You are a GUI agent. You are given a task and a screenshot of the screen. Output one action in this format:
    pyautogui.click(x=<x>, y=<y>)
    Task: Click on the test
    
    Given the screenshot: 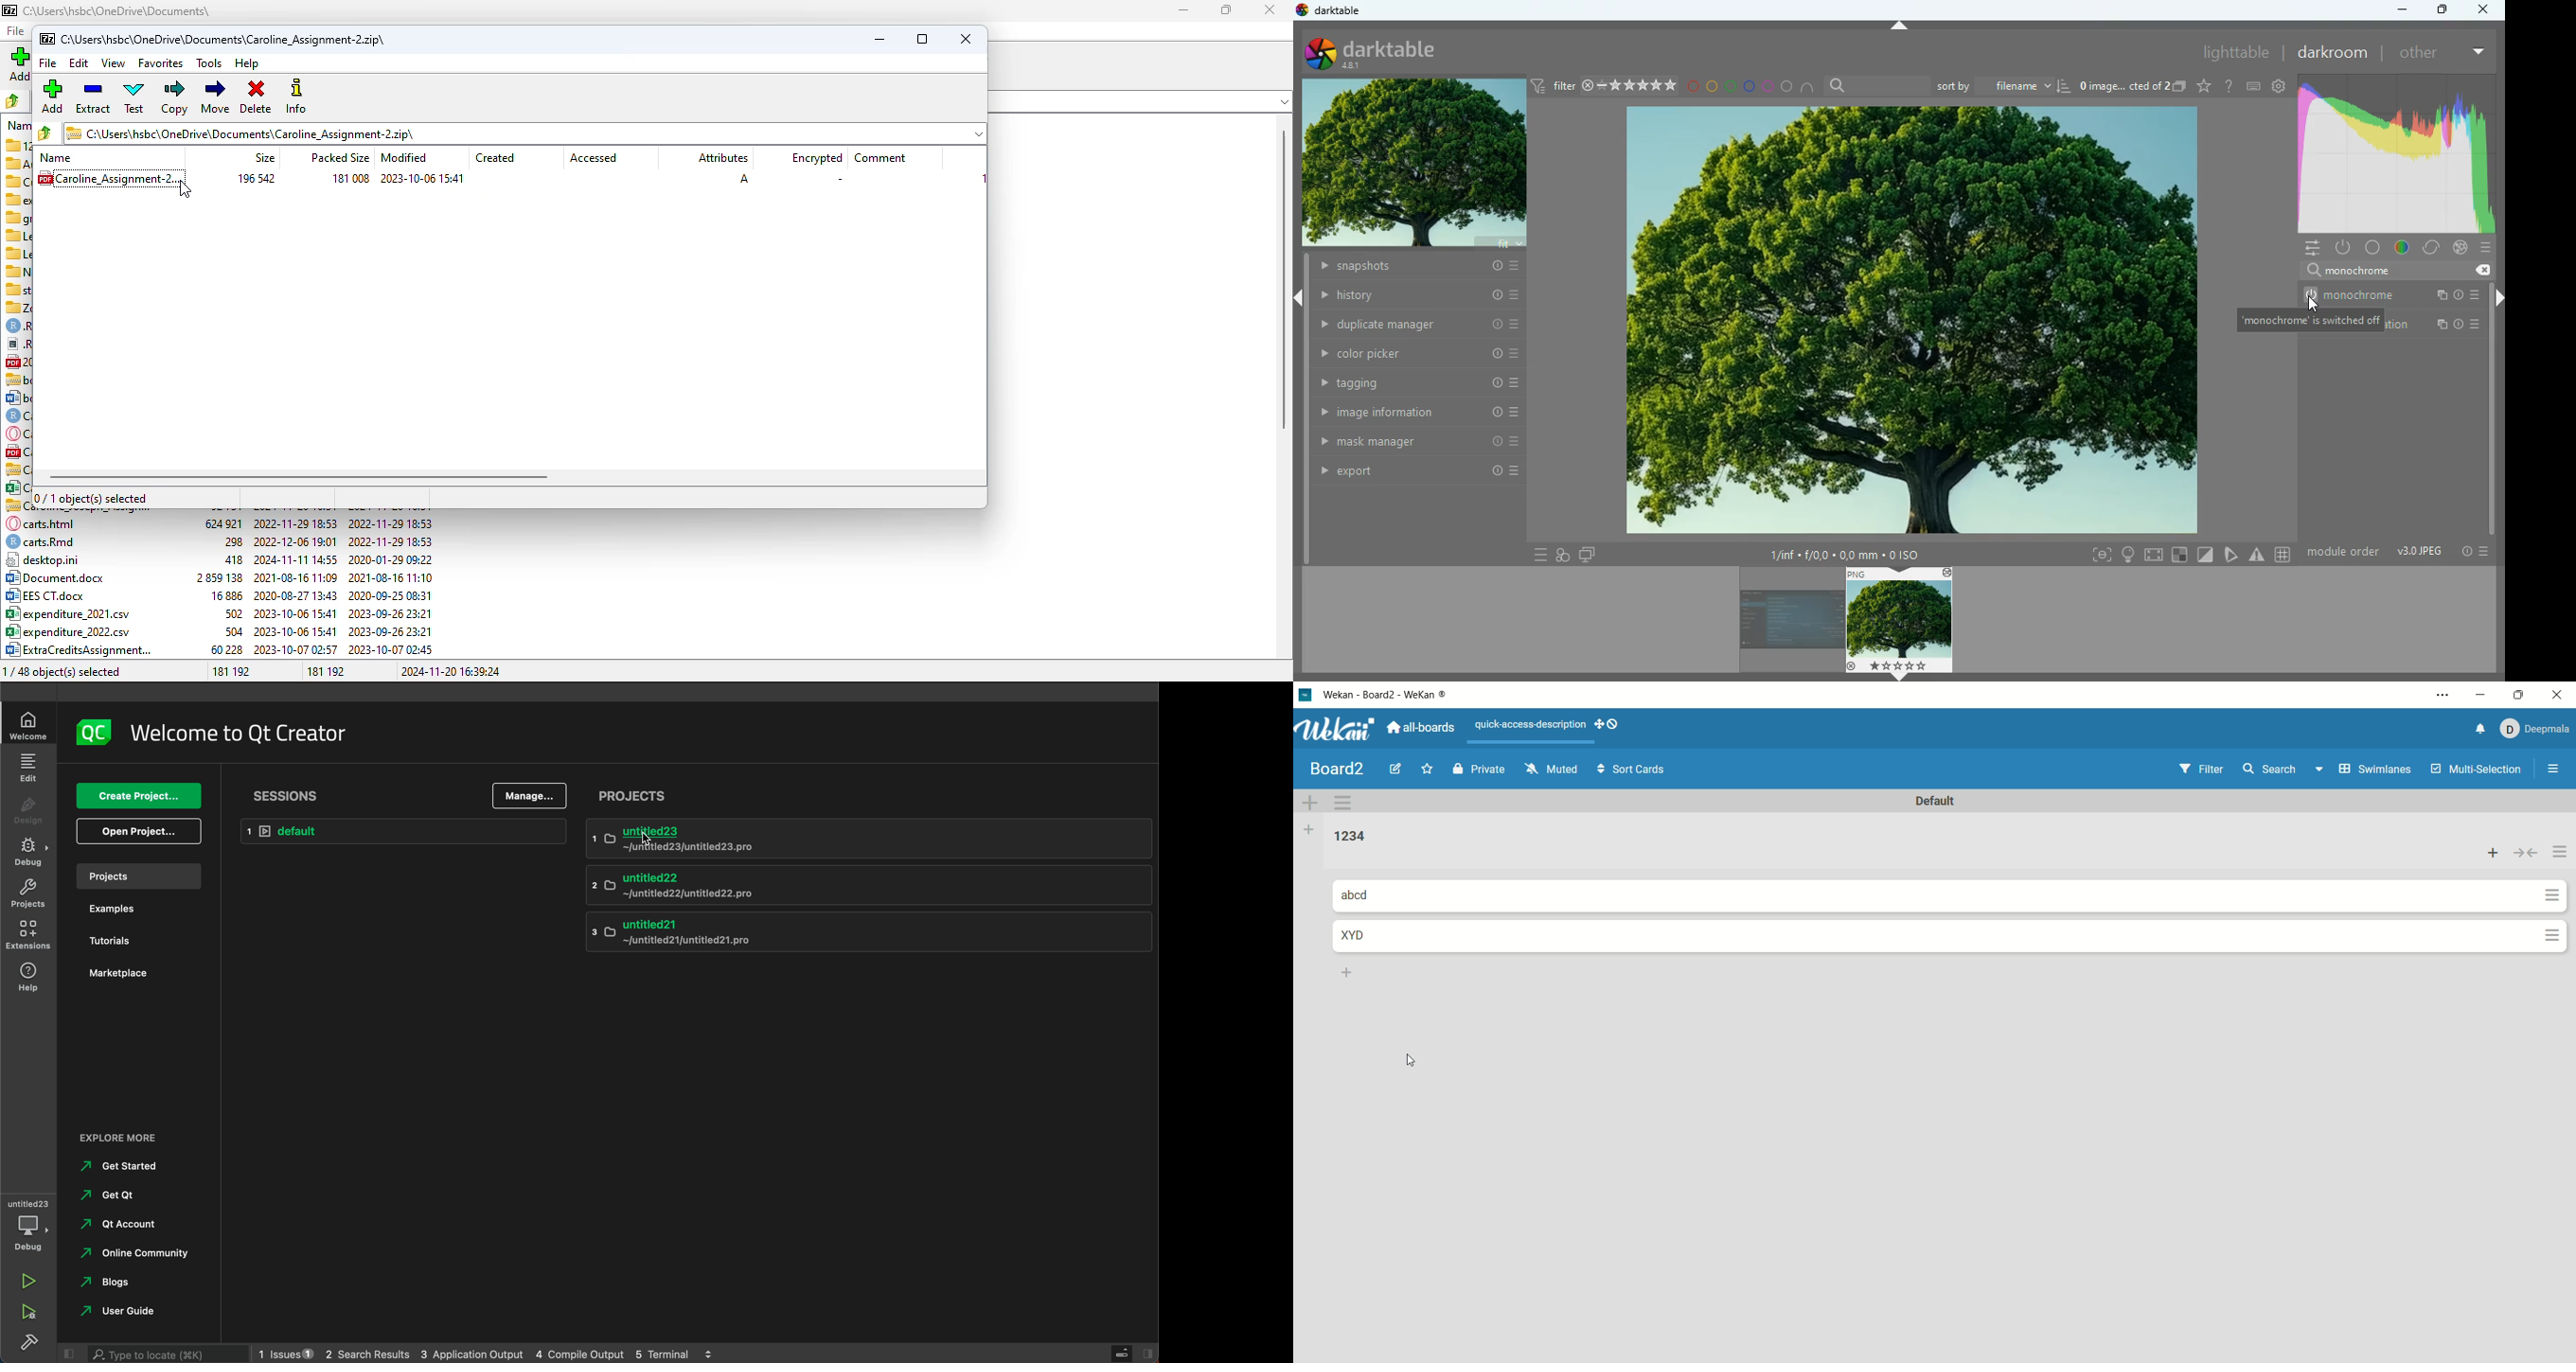 What is the action you would take?
    pyautogui.click(x=134, y=97)
    